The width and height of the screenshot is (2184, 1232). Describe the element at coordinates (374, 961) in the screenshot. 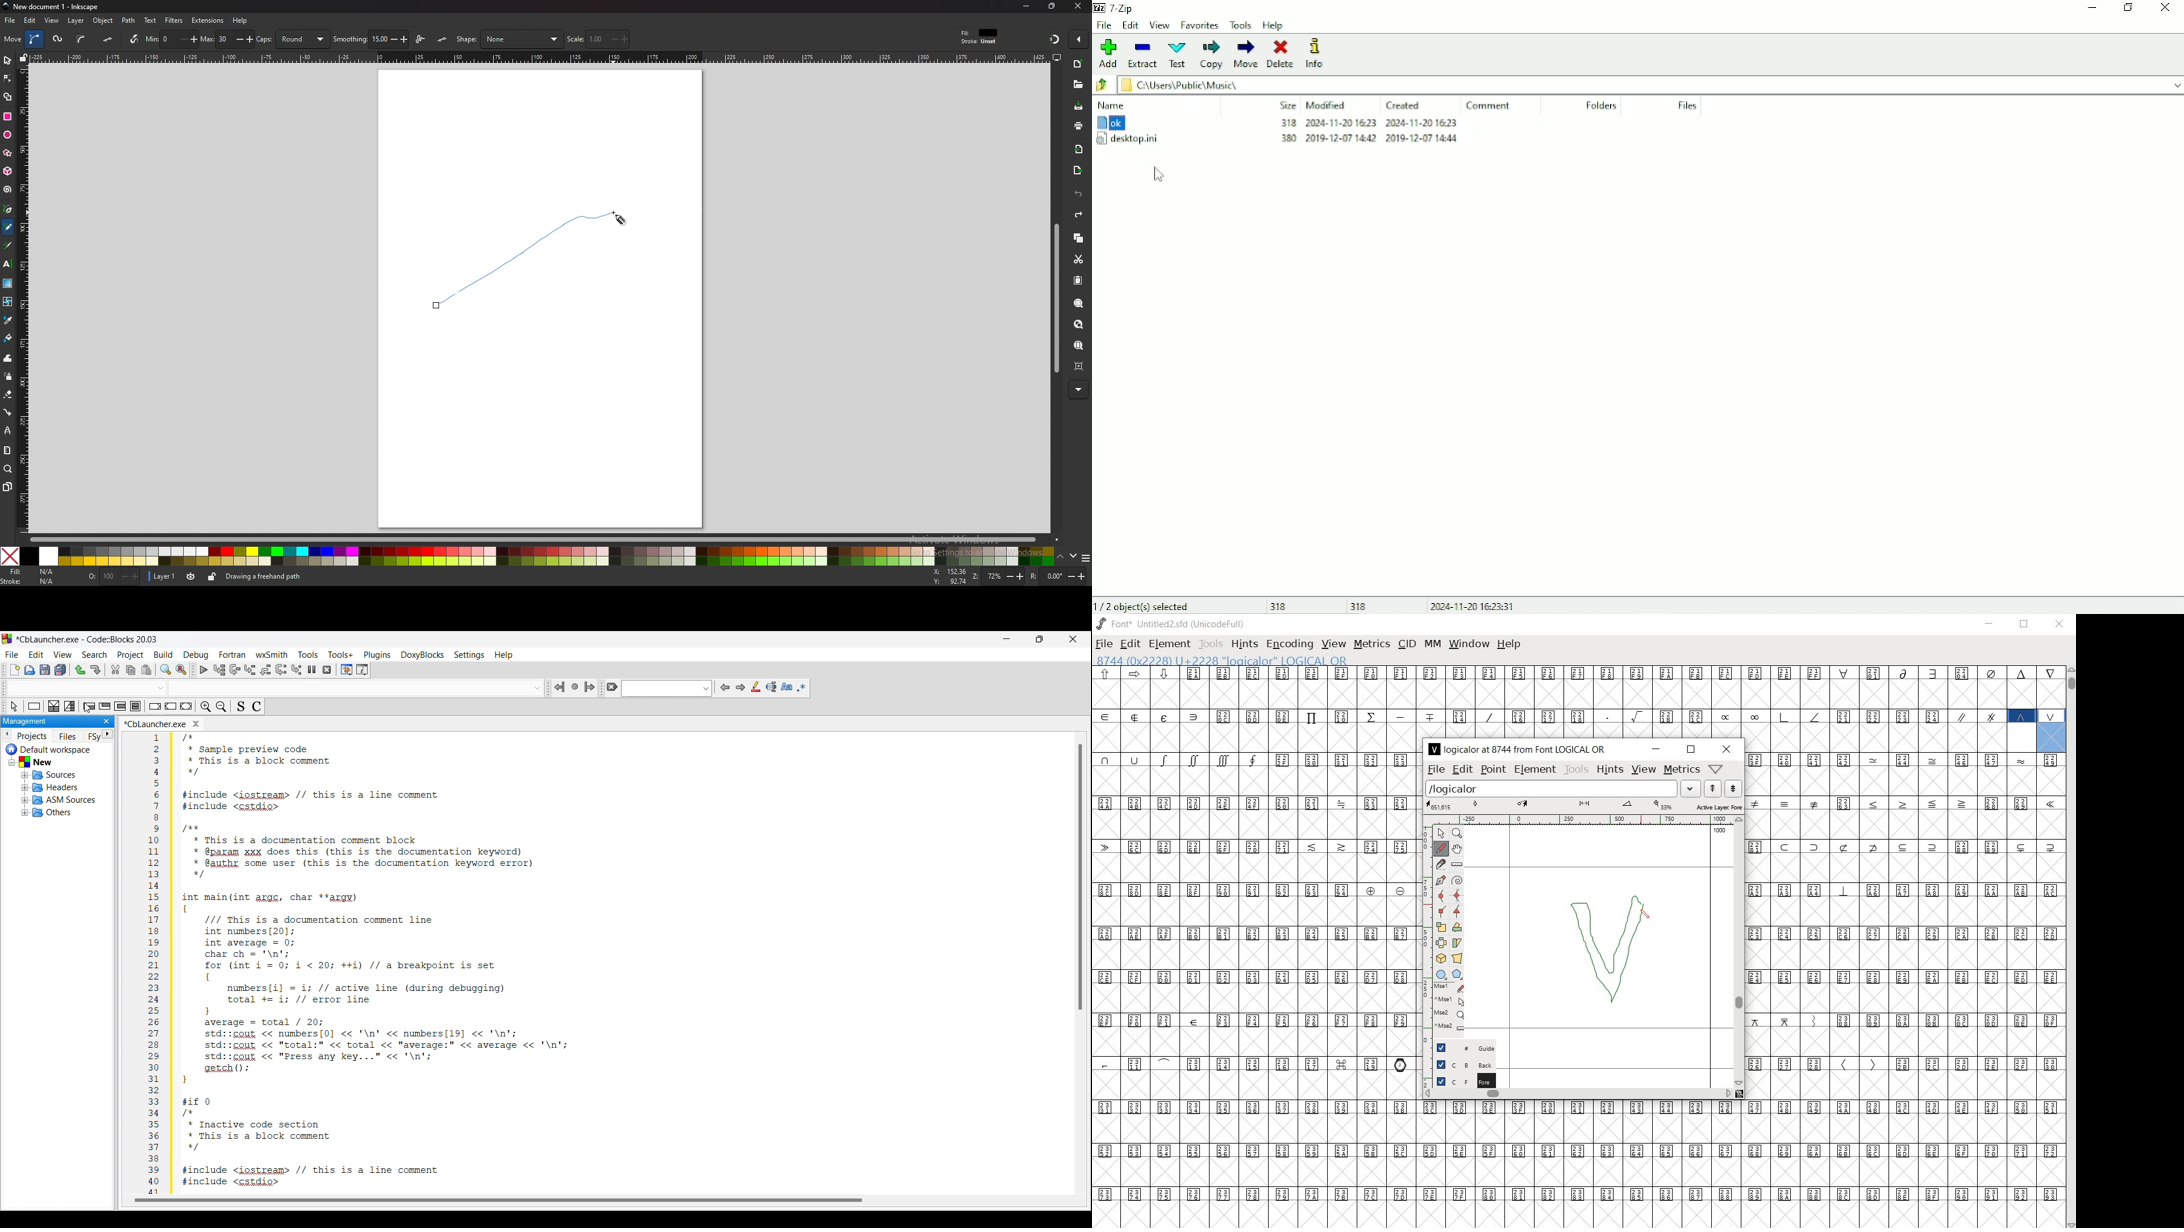

I see `Current code` at that location.